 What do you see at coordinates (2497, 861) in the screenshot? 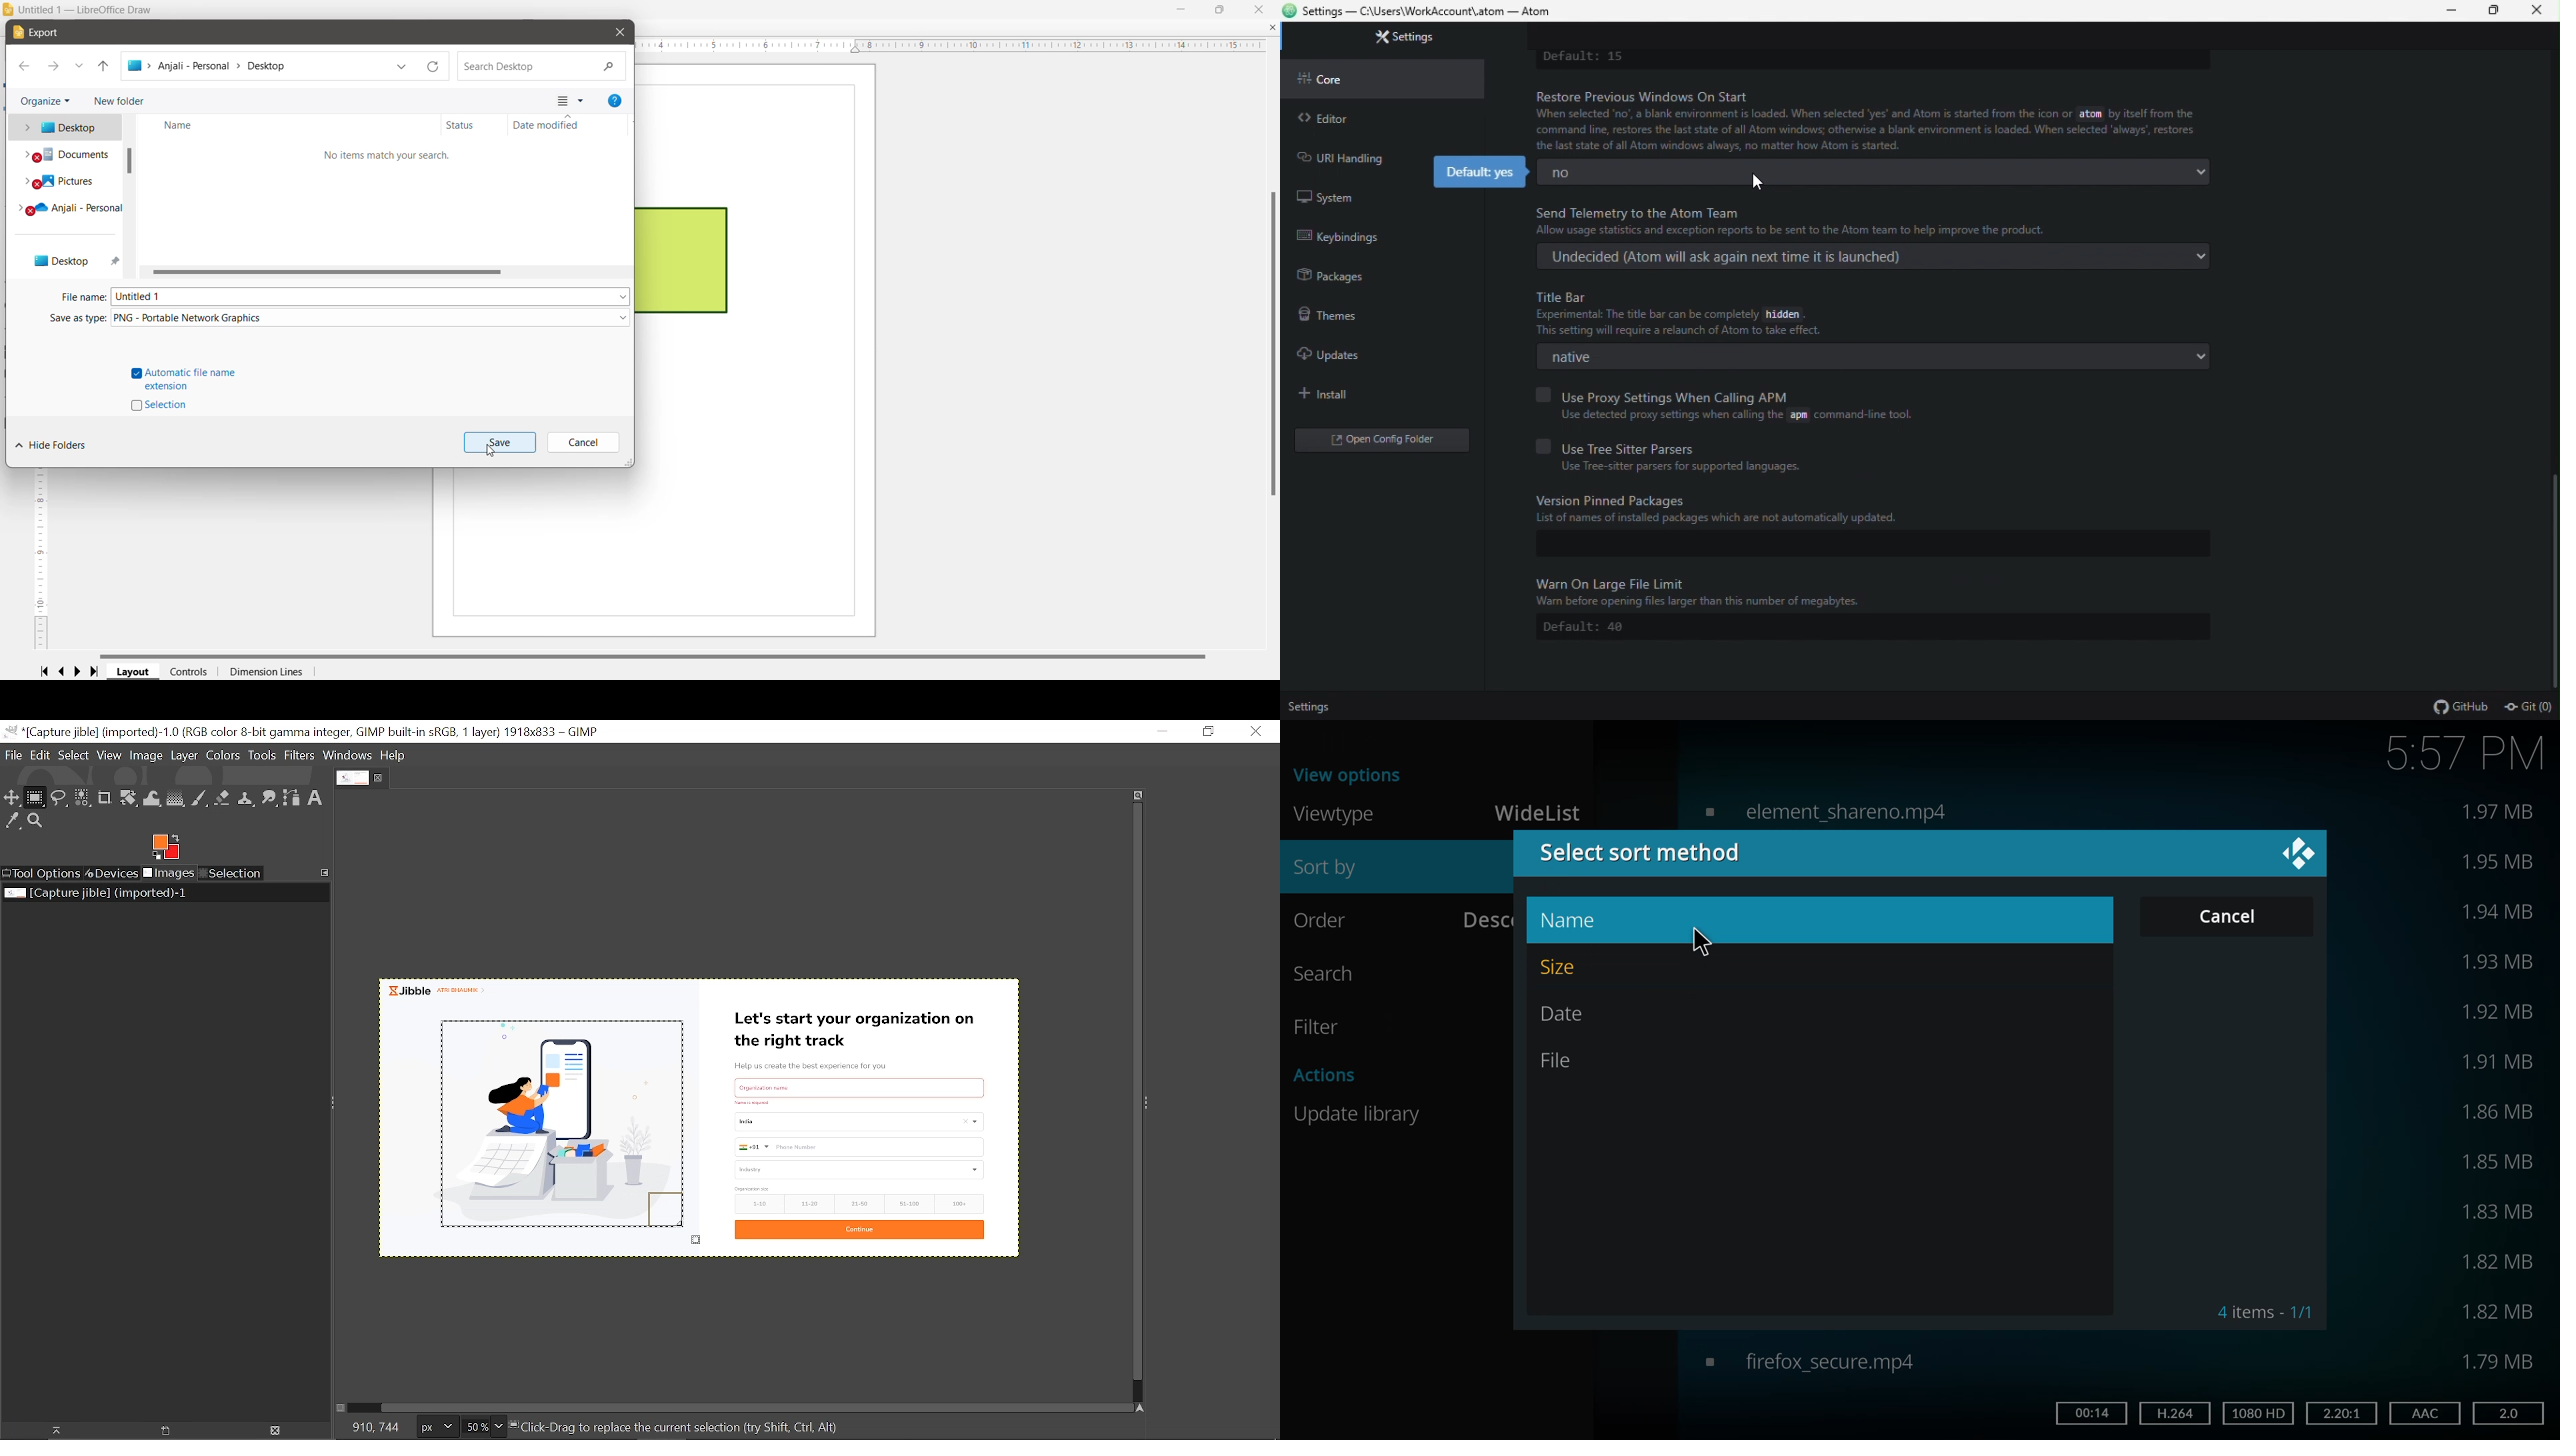
I see `size` at bounding box center [2497, 861].